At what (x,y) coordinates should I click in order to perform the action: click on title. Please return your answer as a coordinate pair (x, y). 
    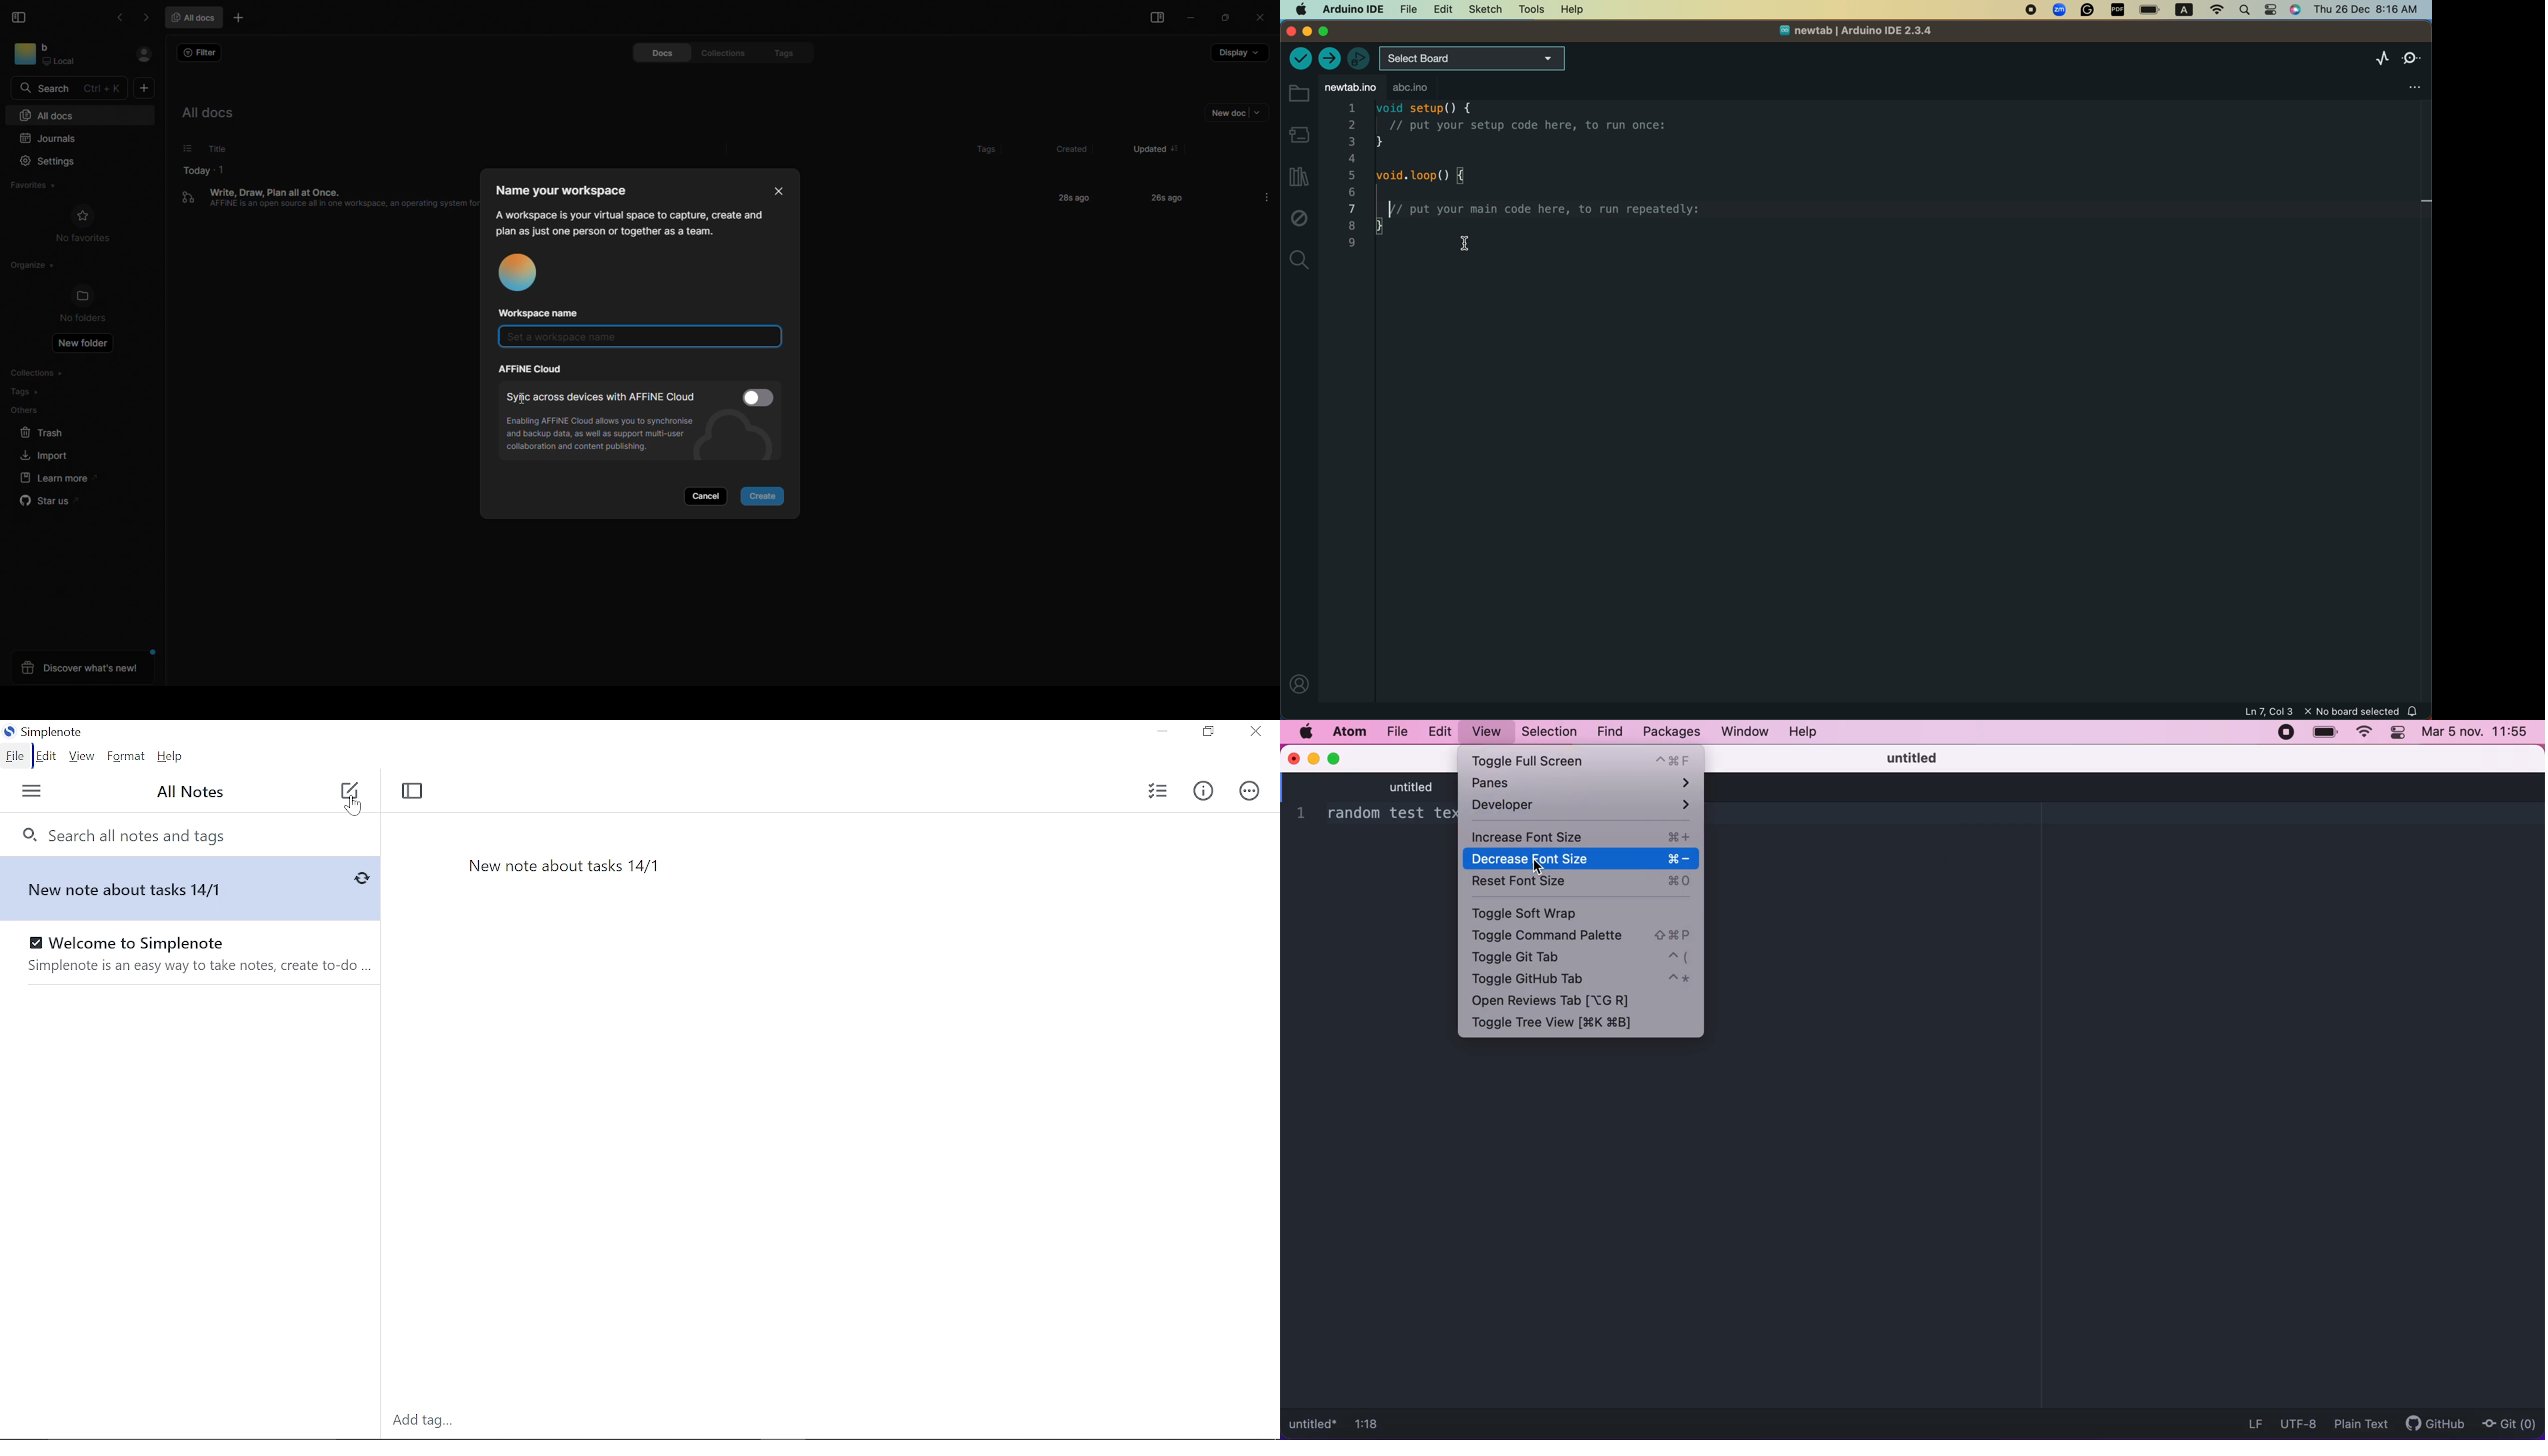
    Looking at the image, I should click on (215, 148).